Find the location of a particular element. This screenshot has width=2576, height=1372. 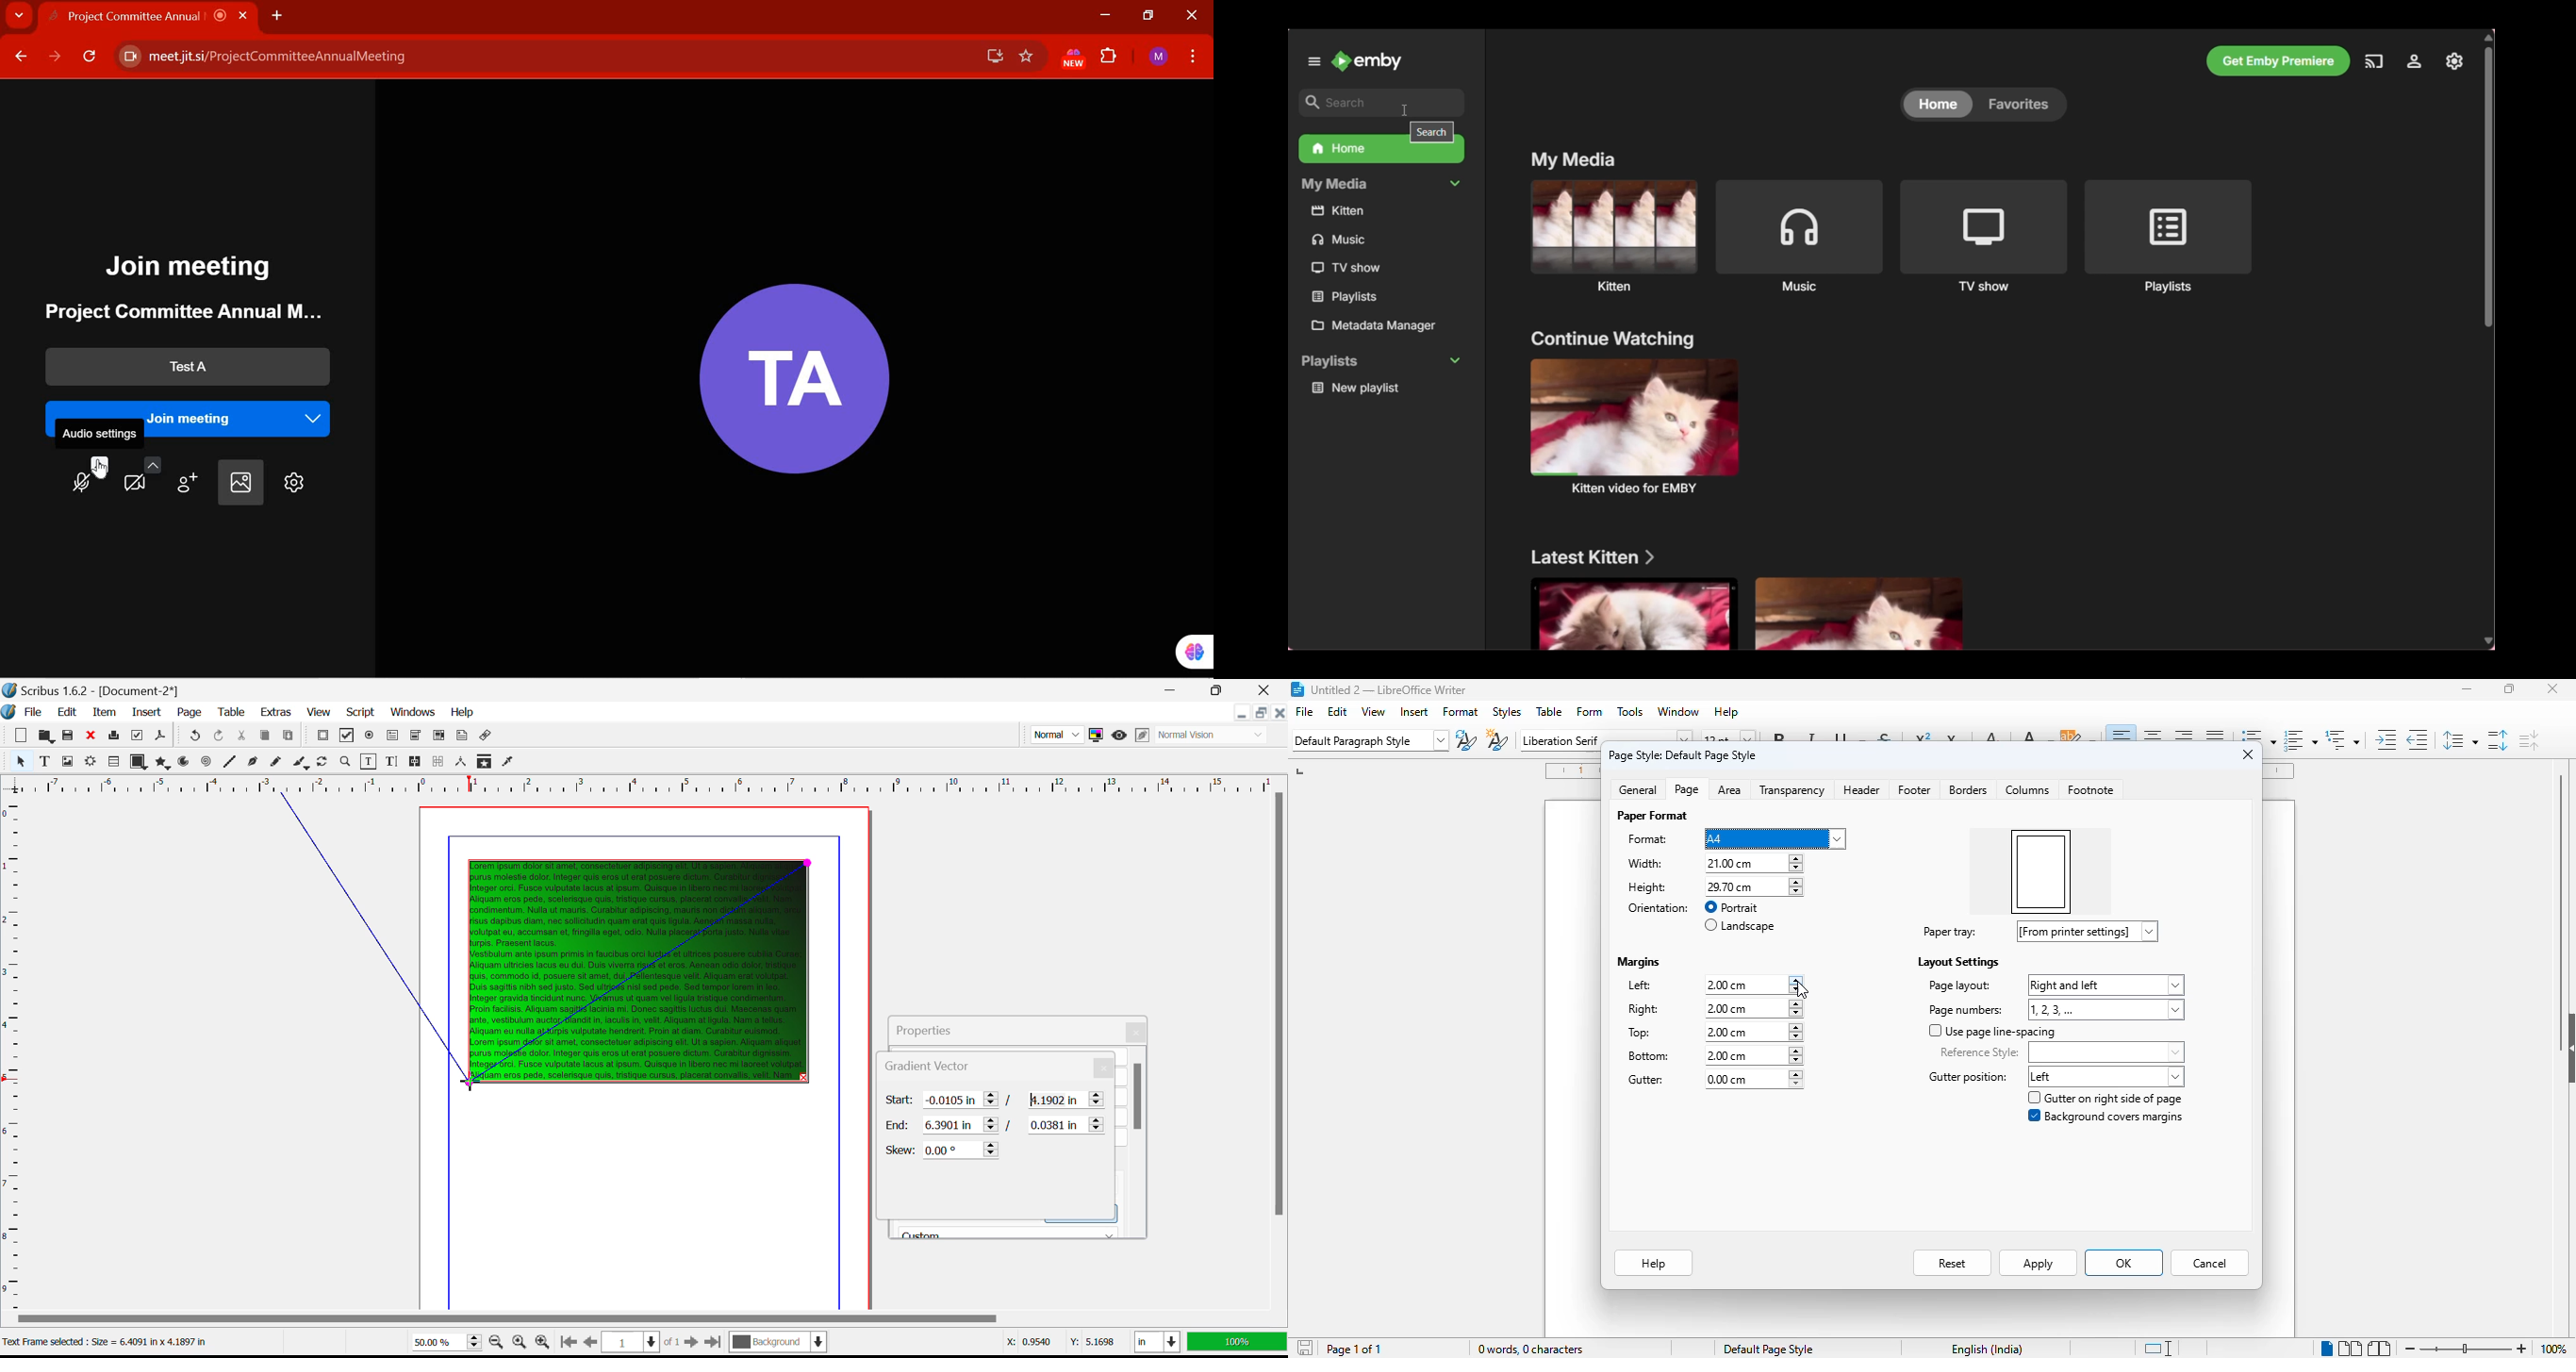

RESTORE DOWN is located at coordinates (1149, 16).